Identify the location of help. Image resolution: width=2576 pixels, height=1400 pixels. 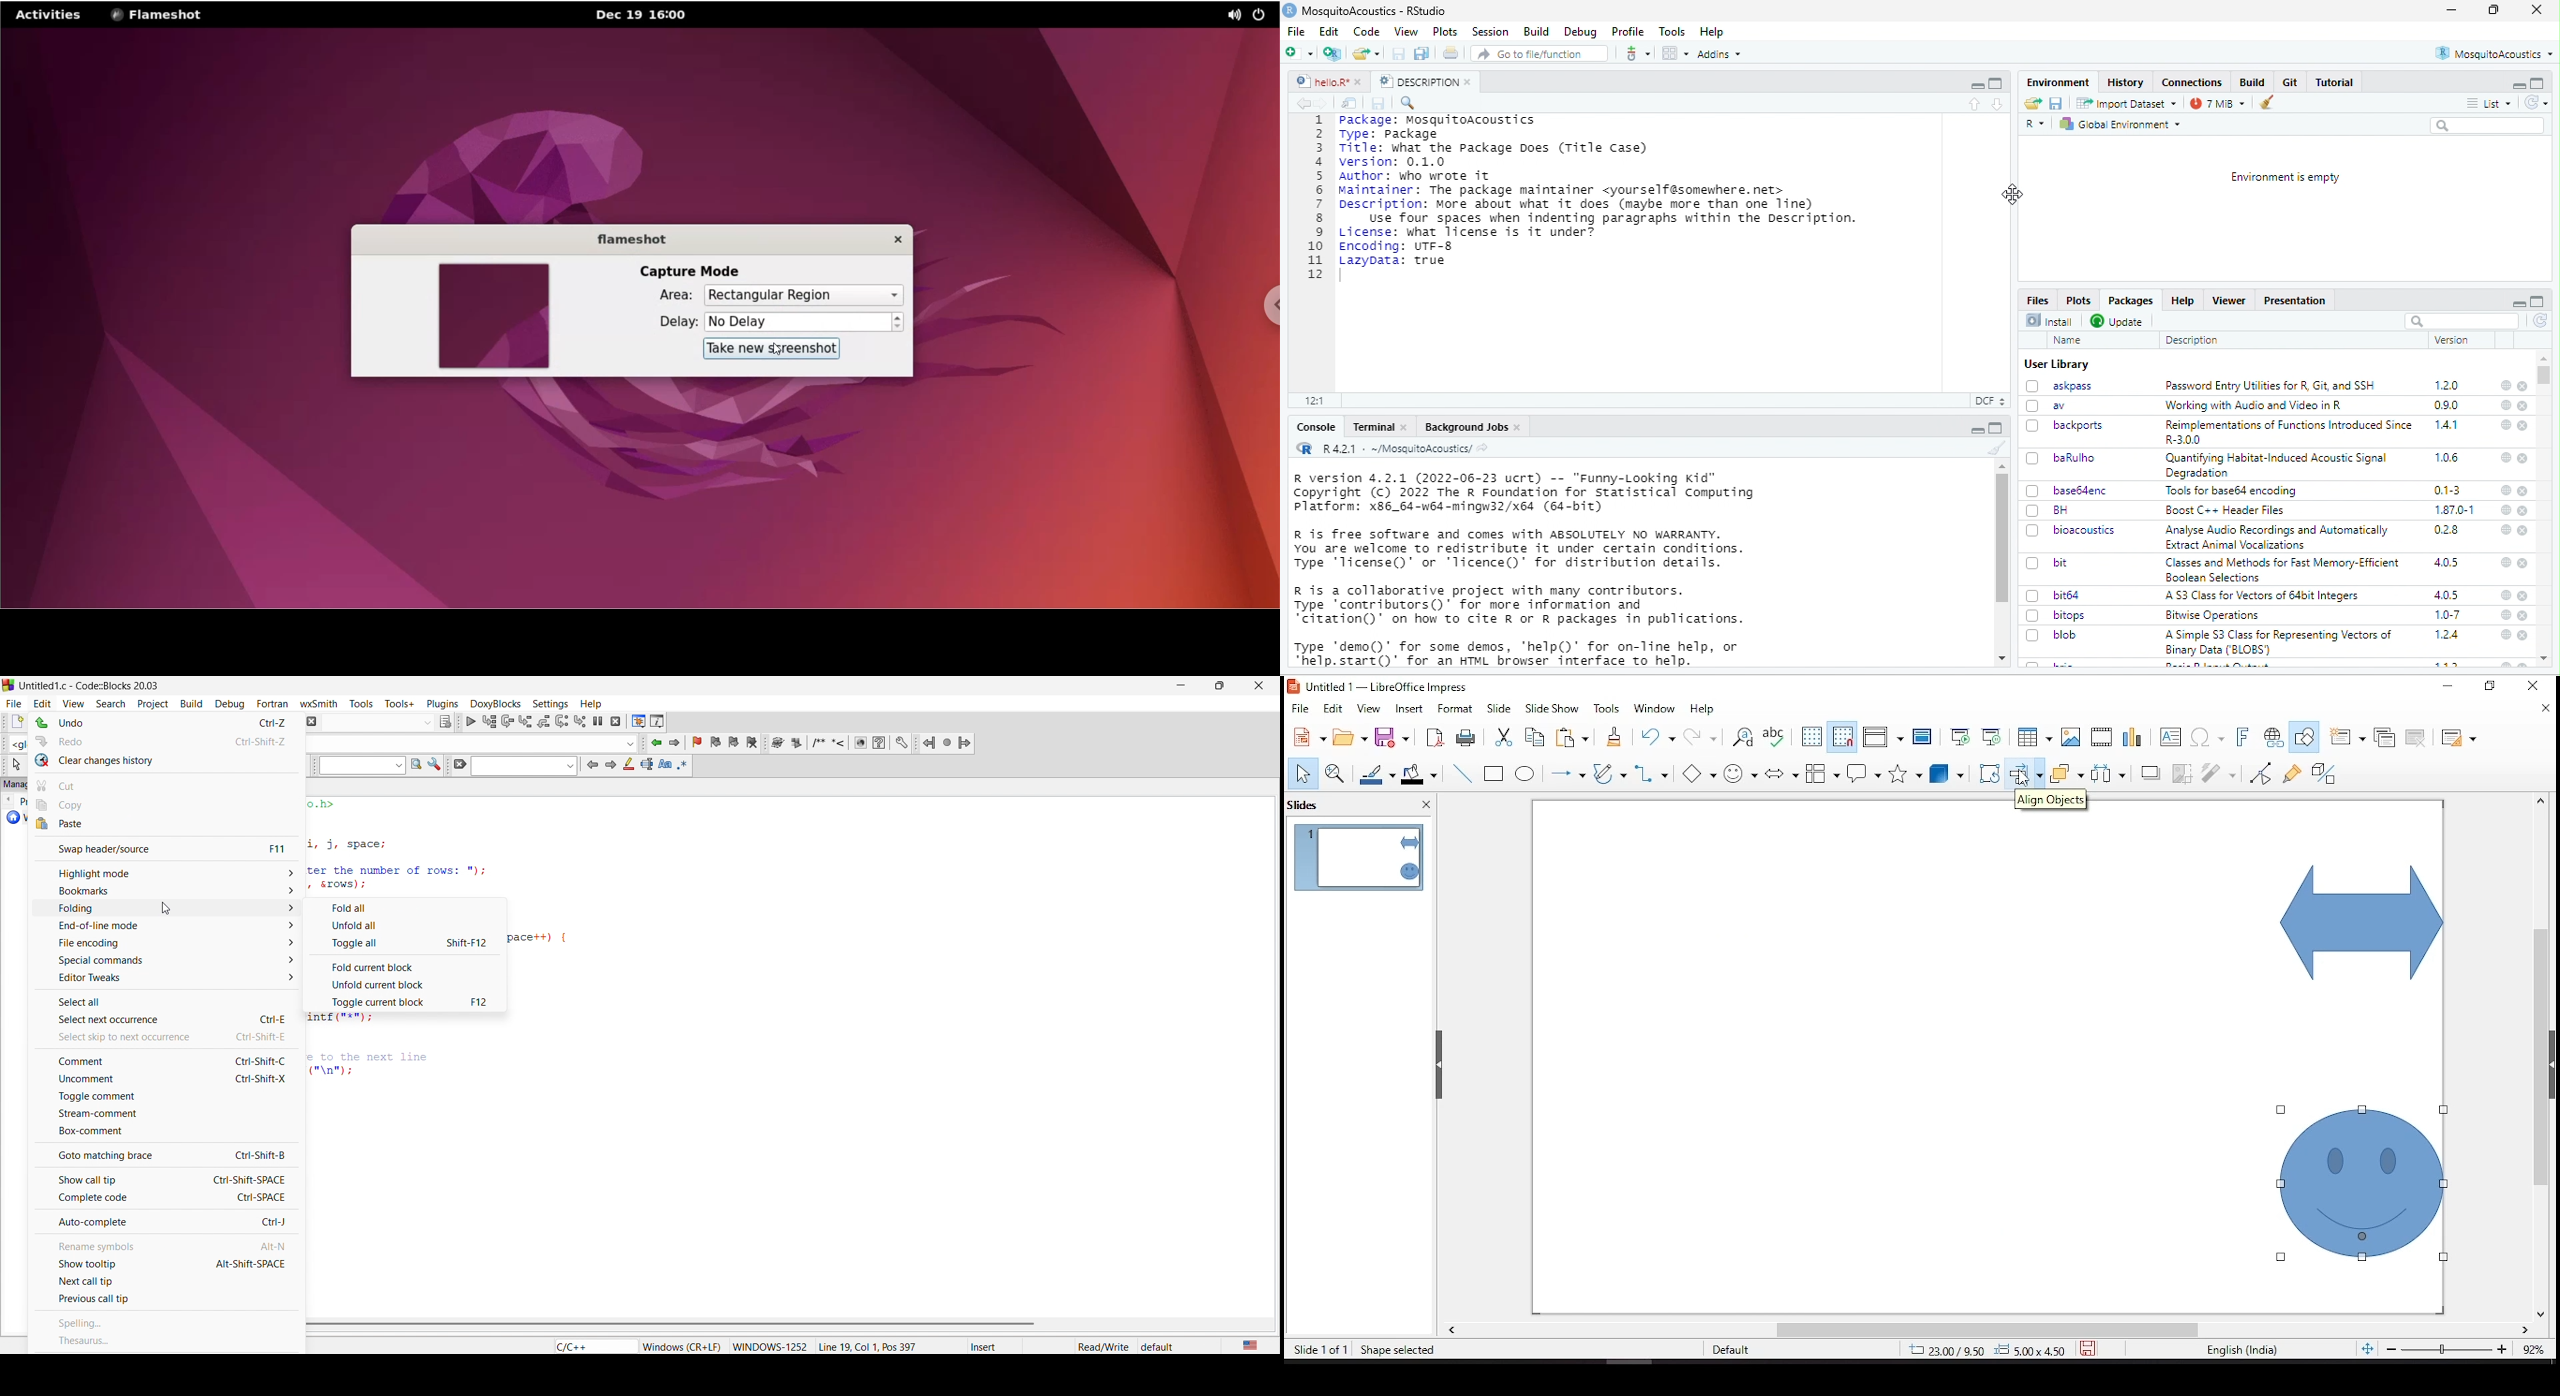
(2505, 563).